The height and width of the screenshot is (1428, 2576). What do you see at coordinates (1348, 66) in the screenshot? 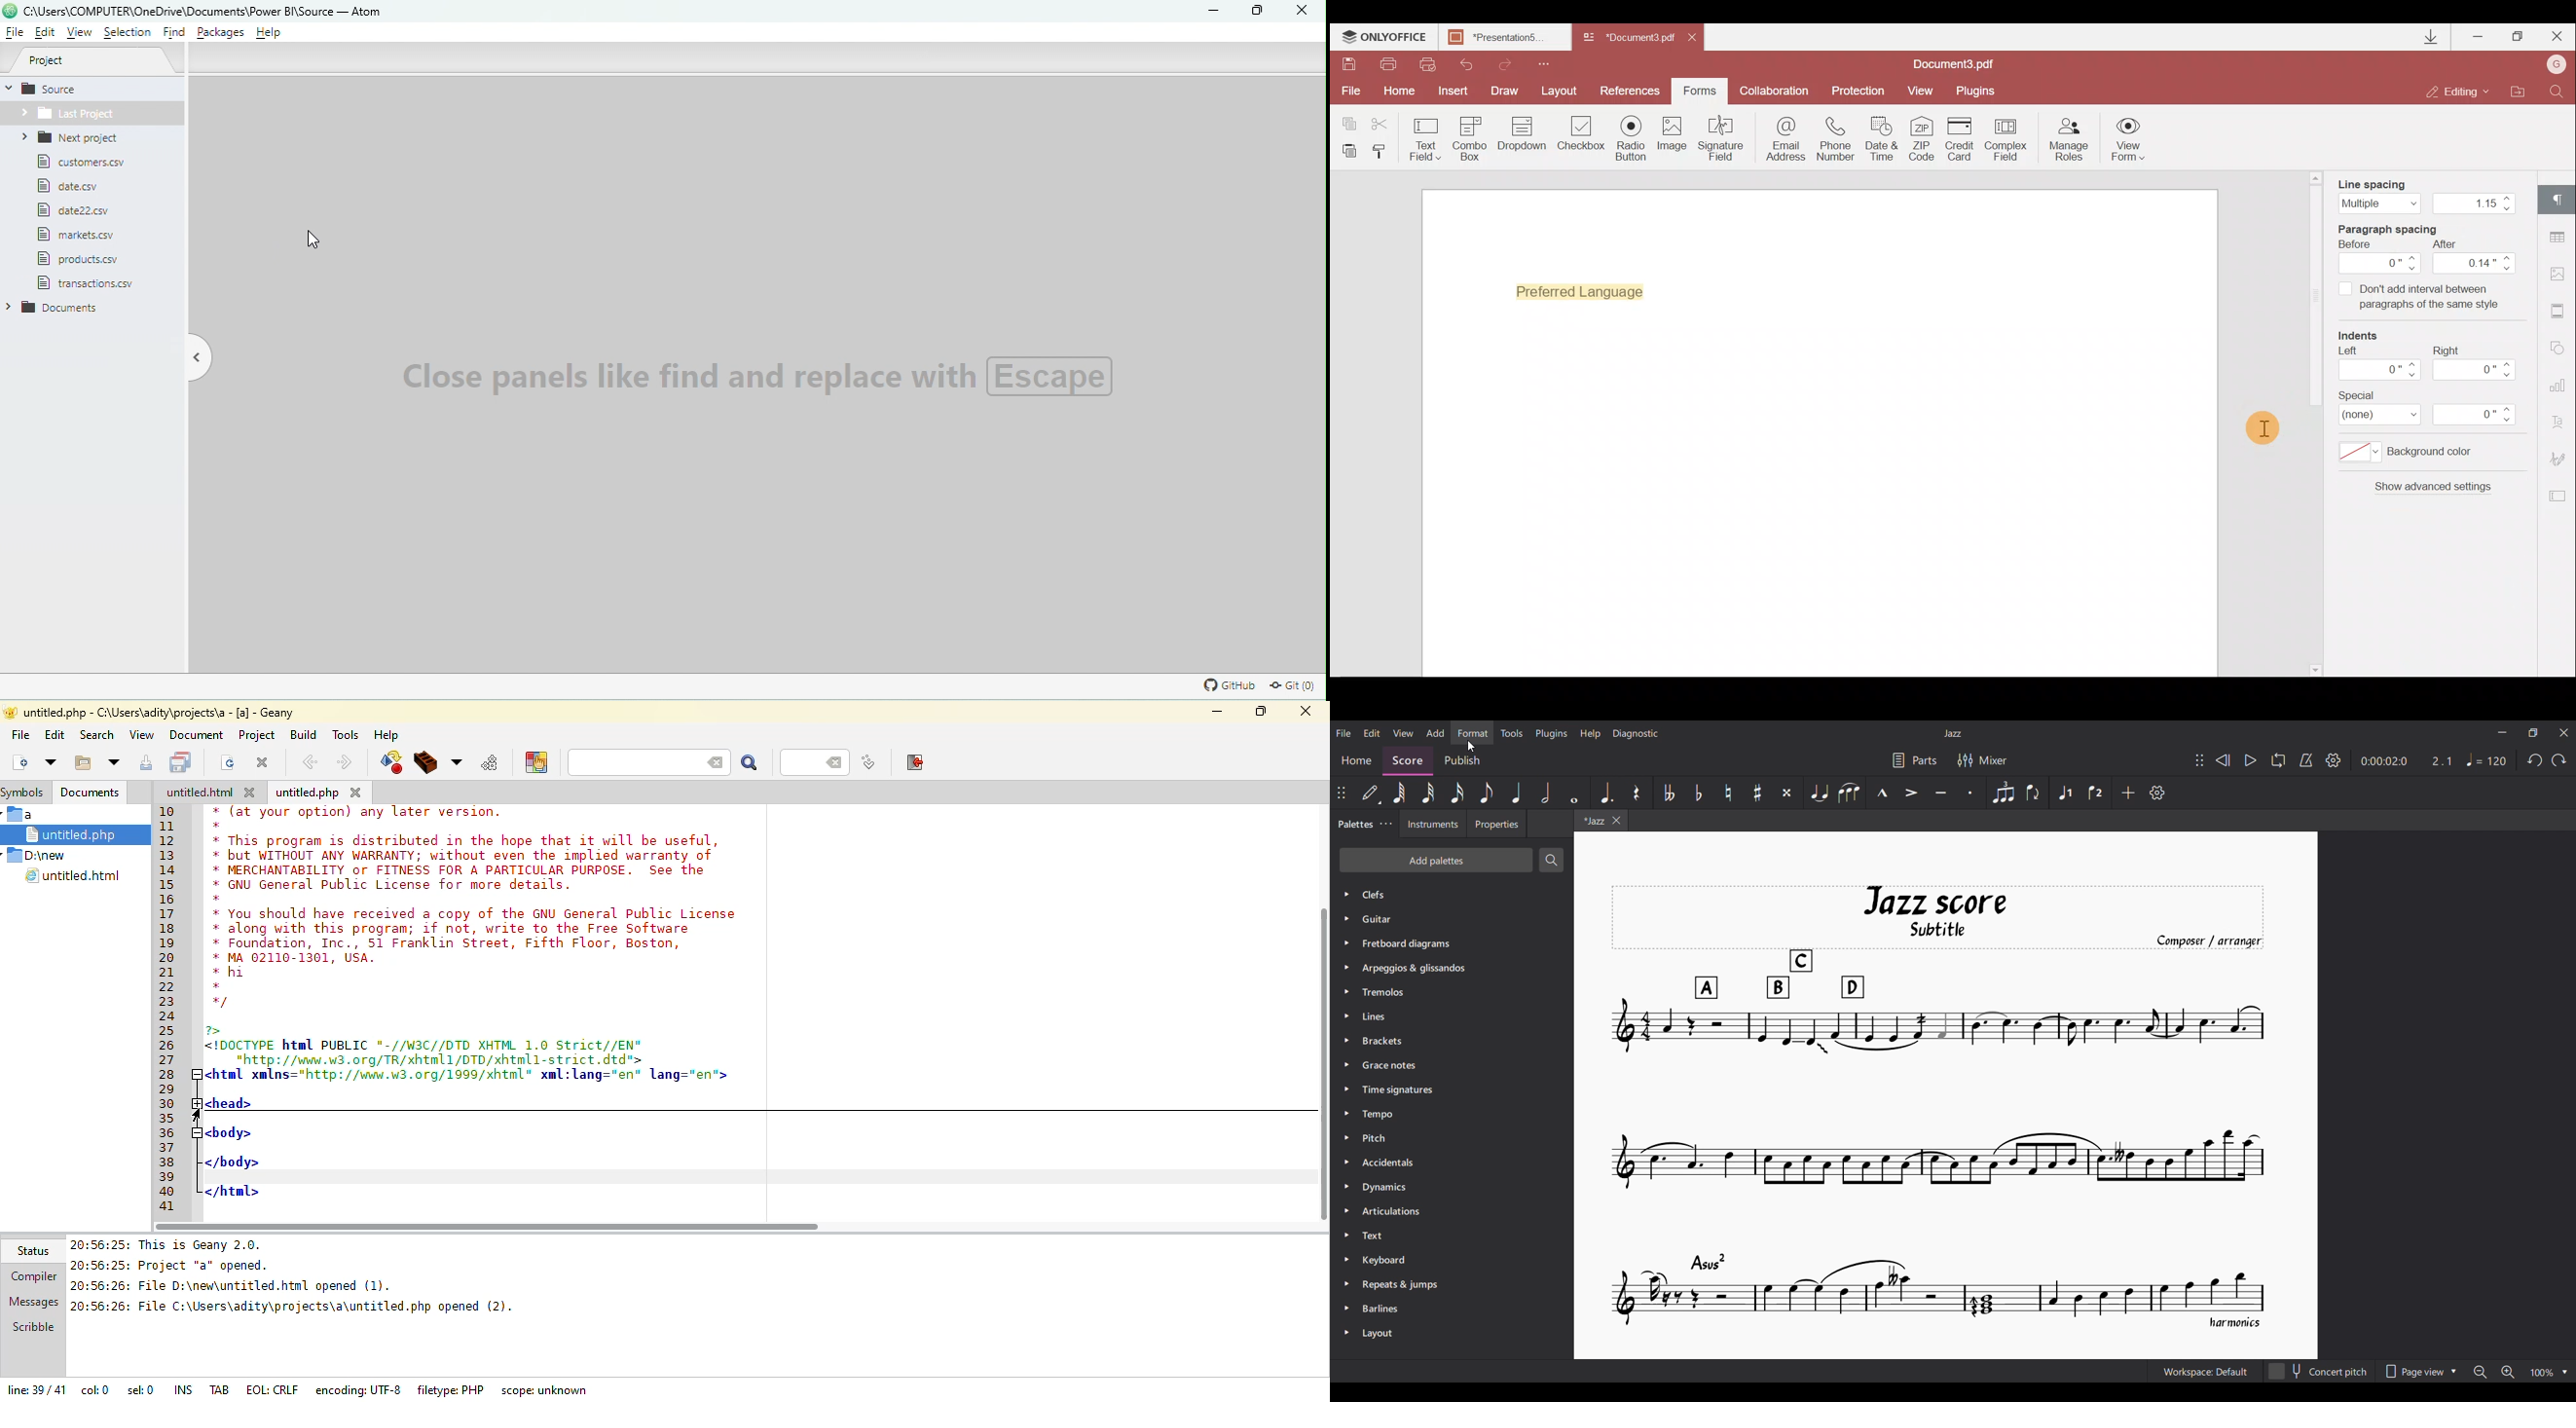
I see `Save` at bounding box center [1348, 66].